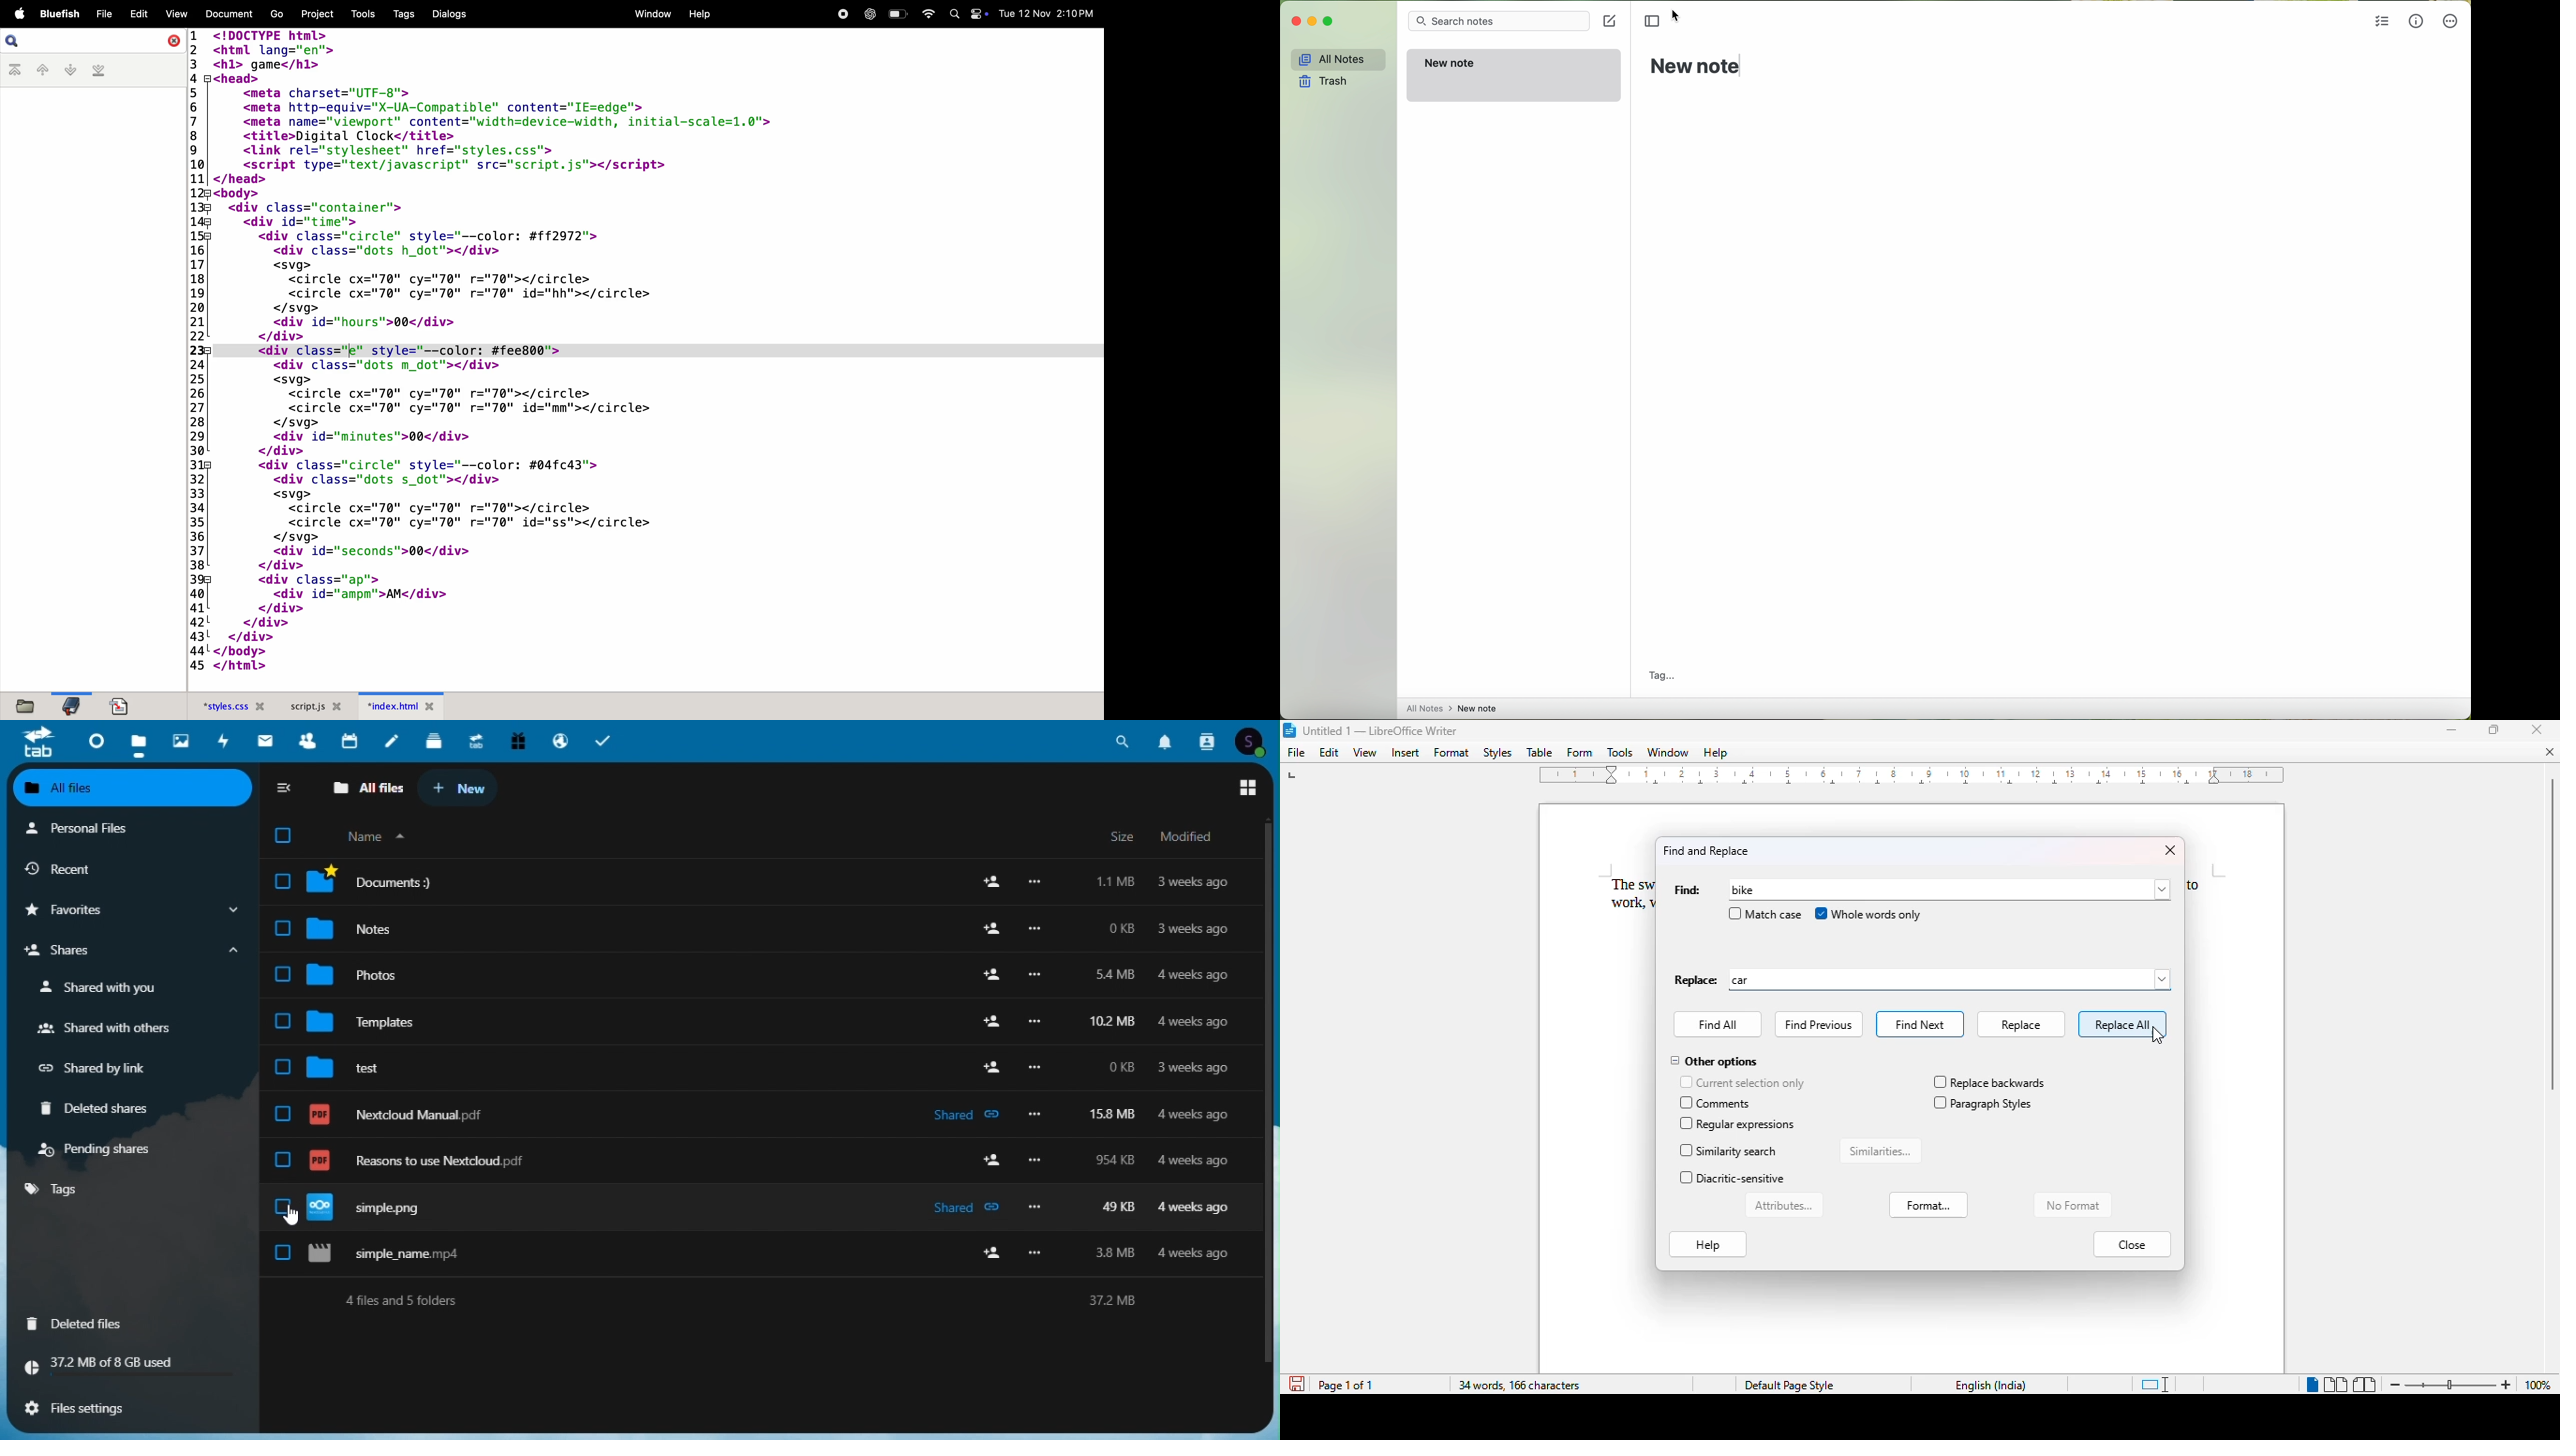 This screenshot has height=1456, width=2576. What do you see at coordinates (361, 12) in the screenshot?
I see `tools` at bounding box center [361, 12].